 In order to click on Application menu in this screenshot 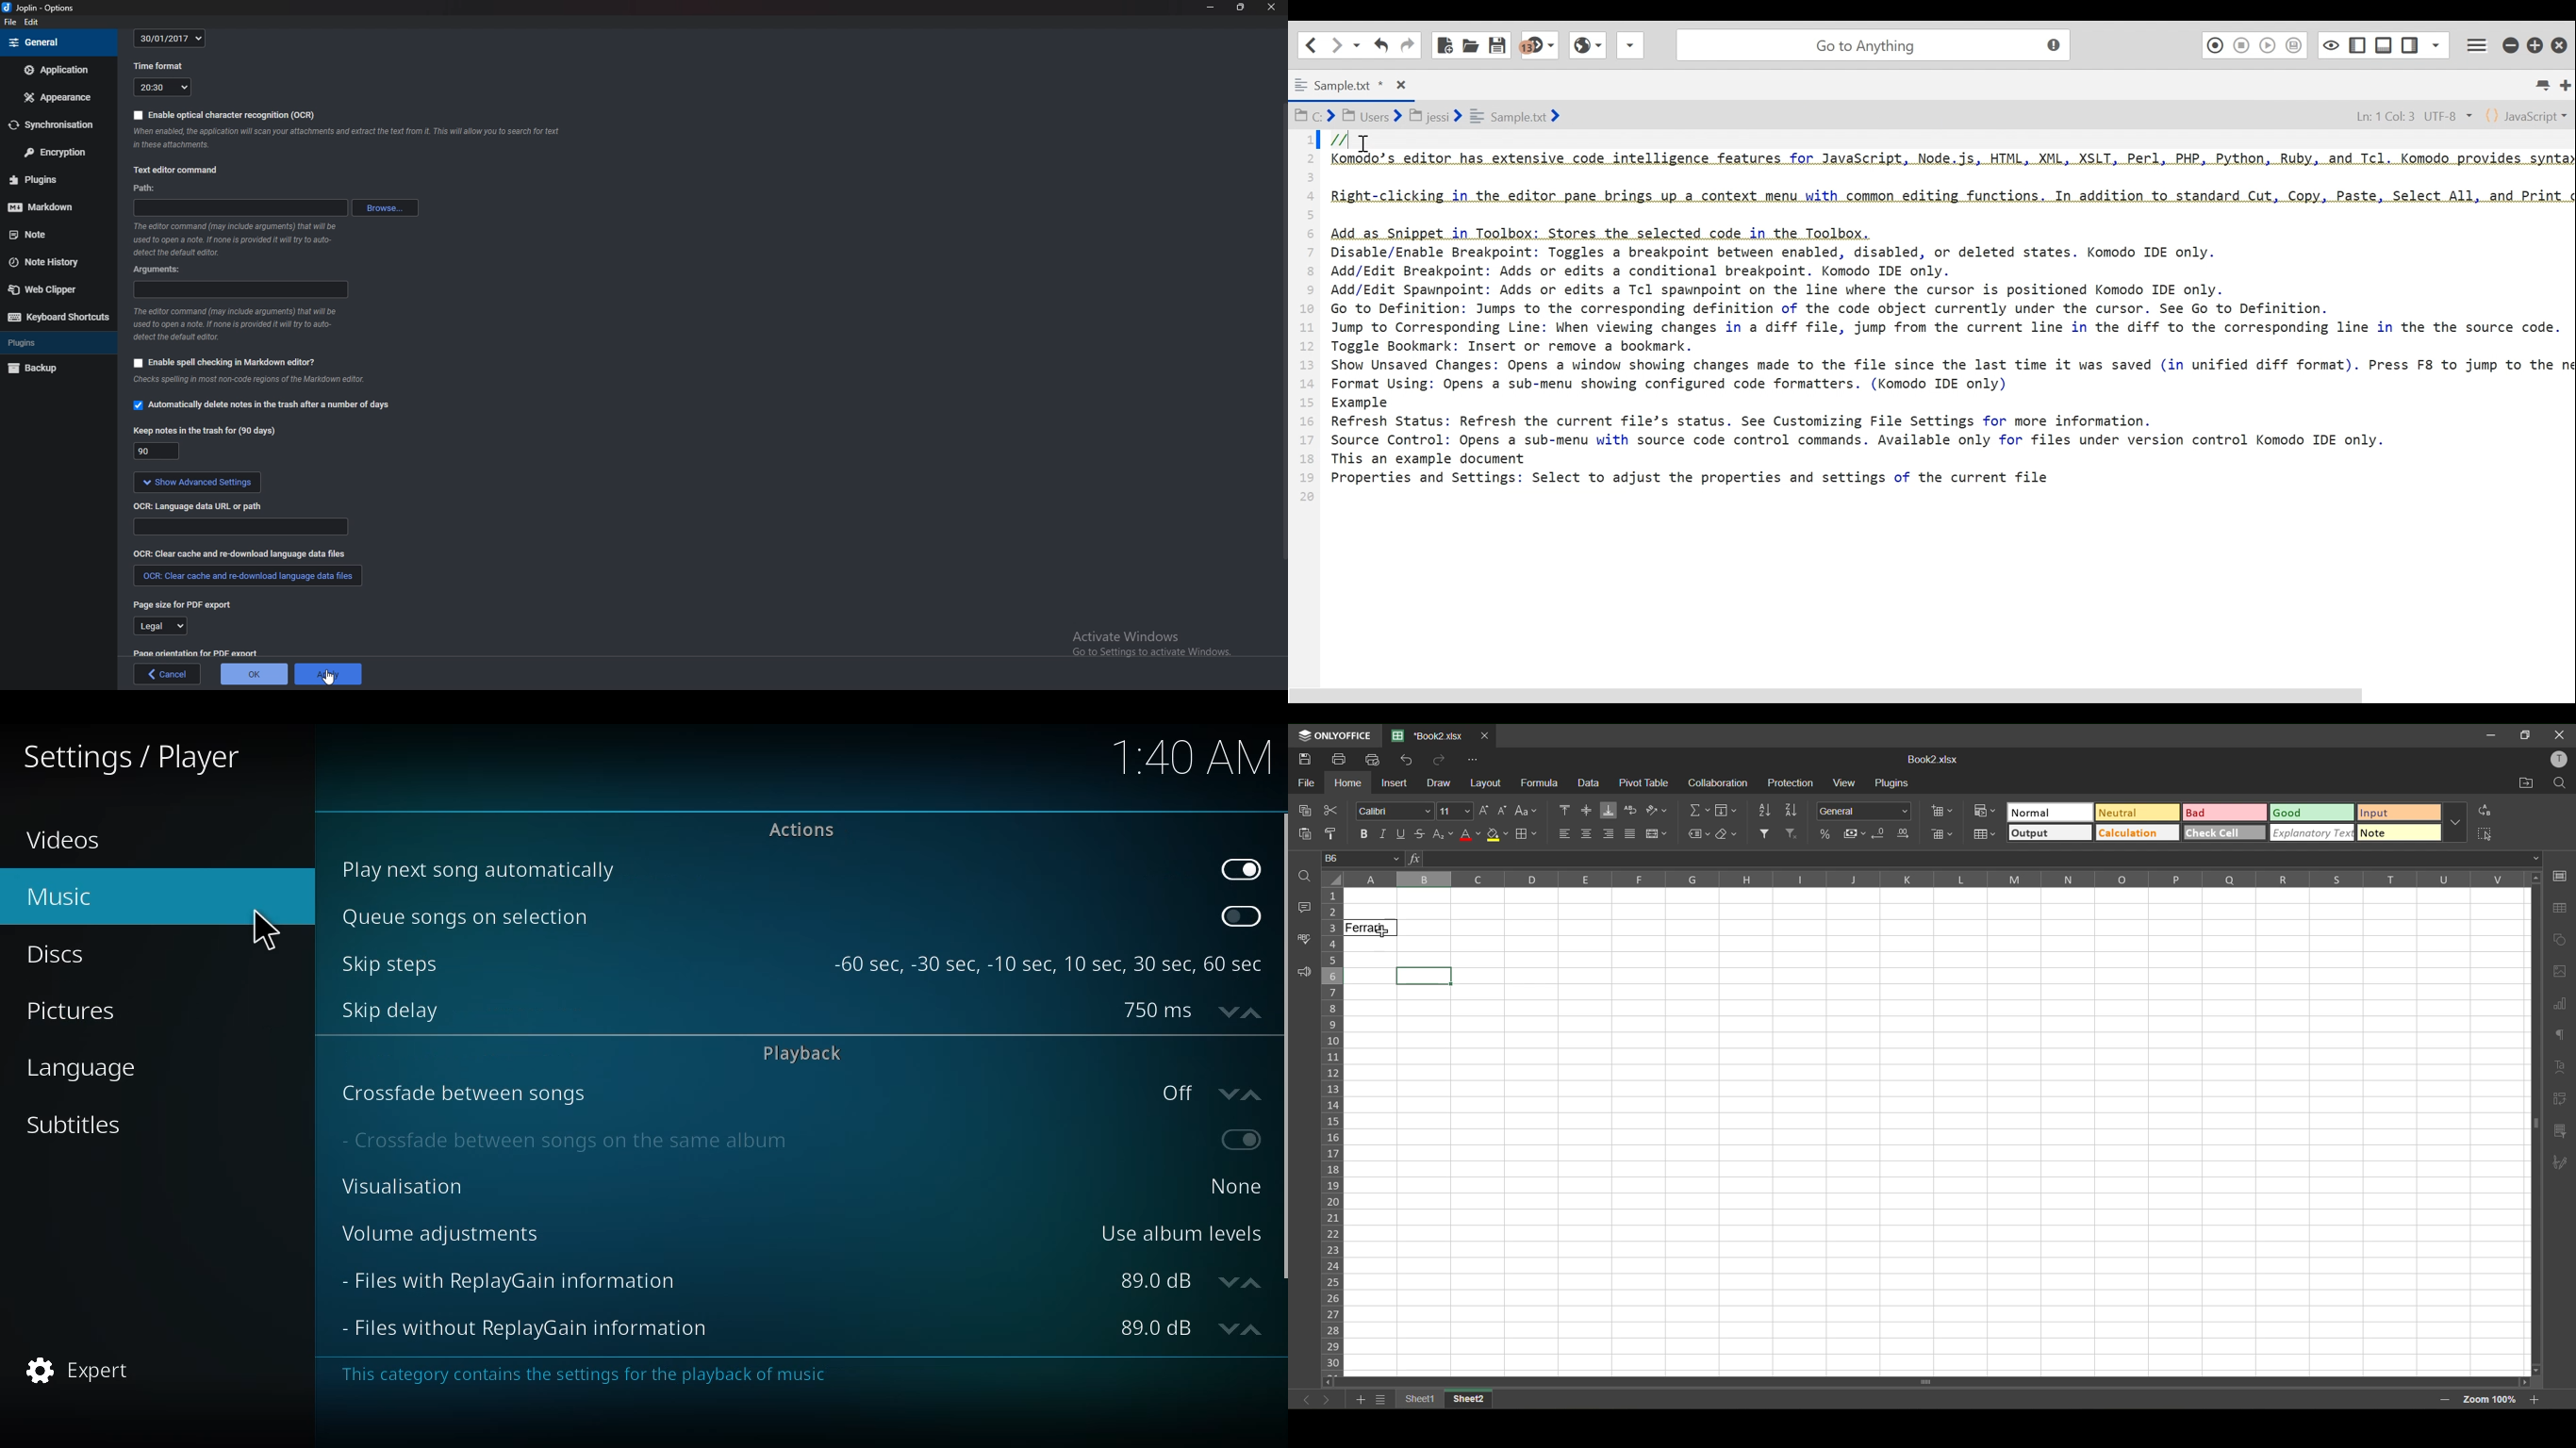, I will do `click(2479, 44)`.